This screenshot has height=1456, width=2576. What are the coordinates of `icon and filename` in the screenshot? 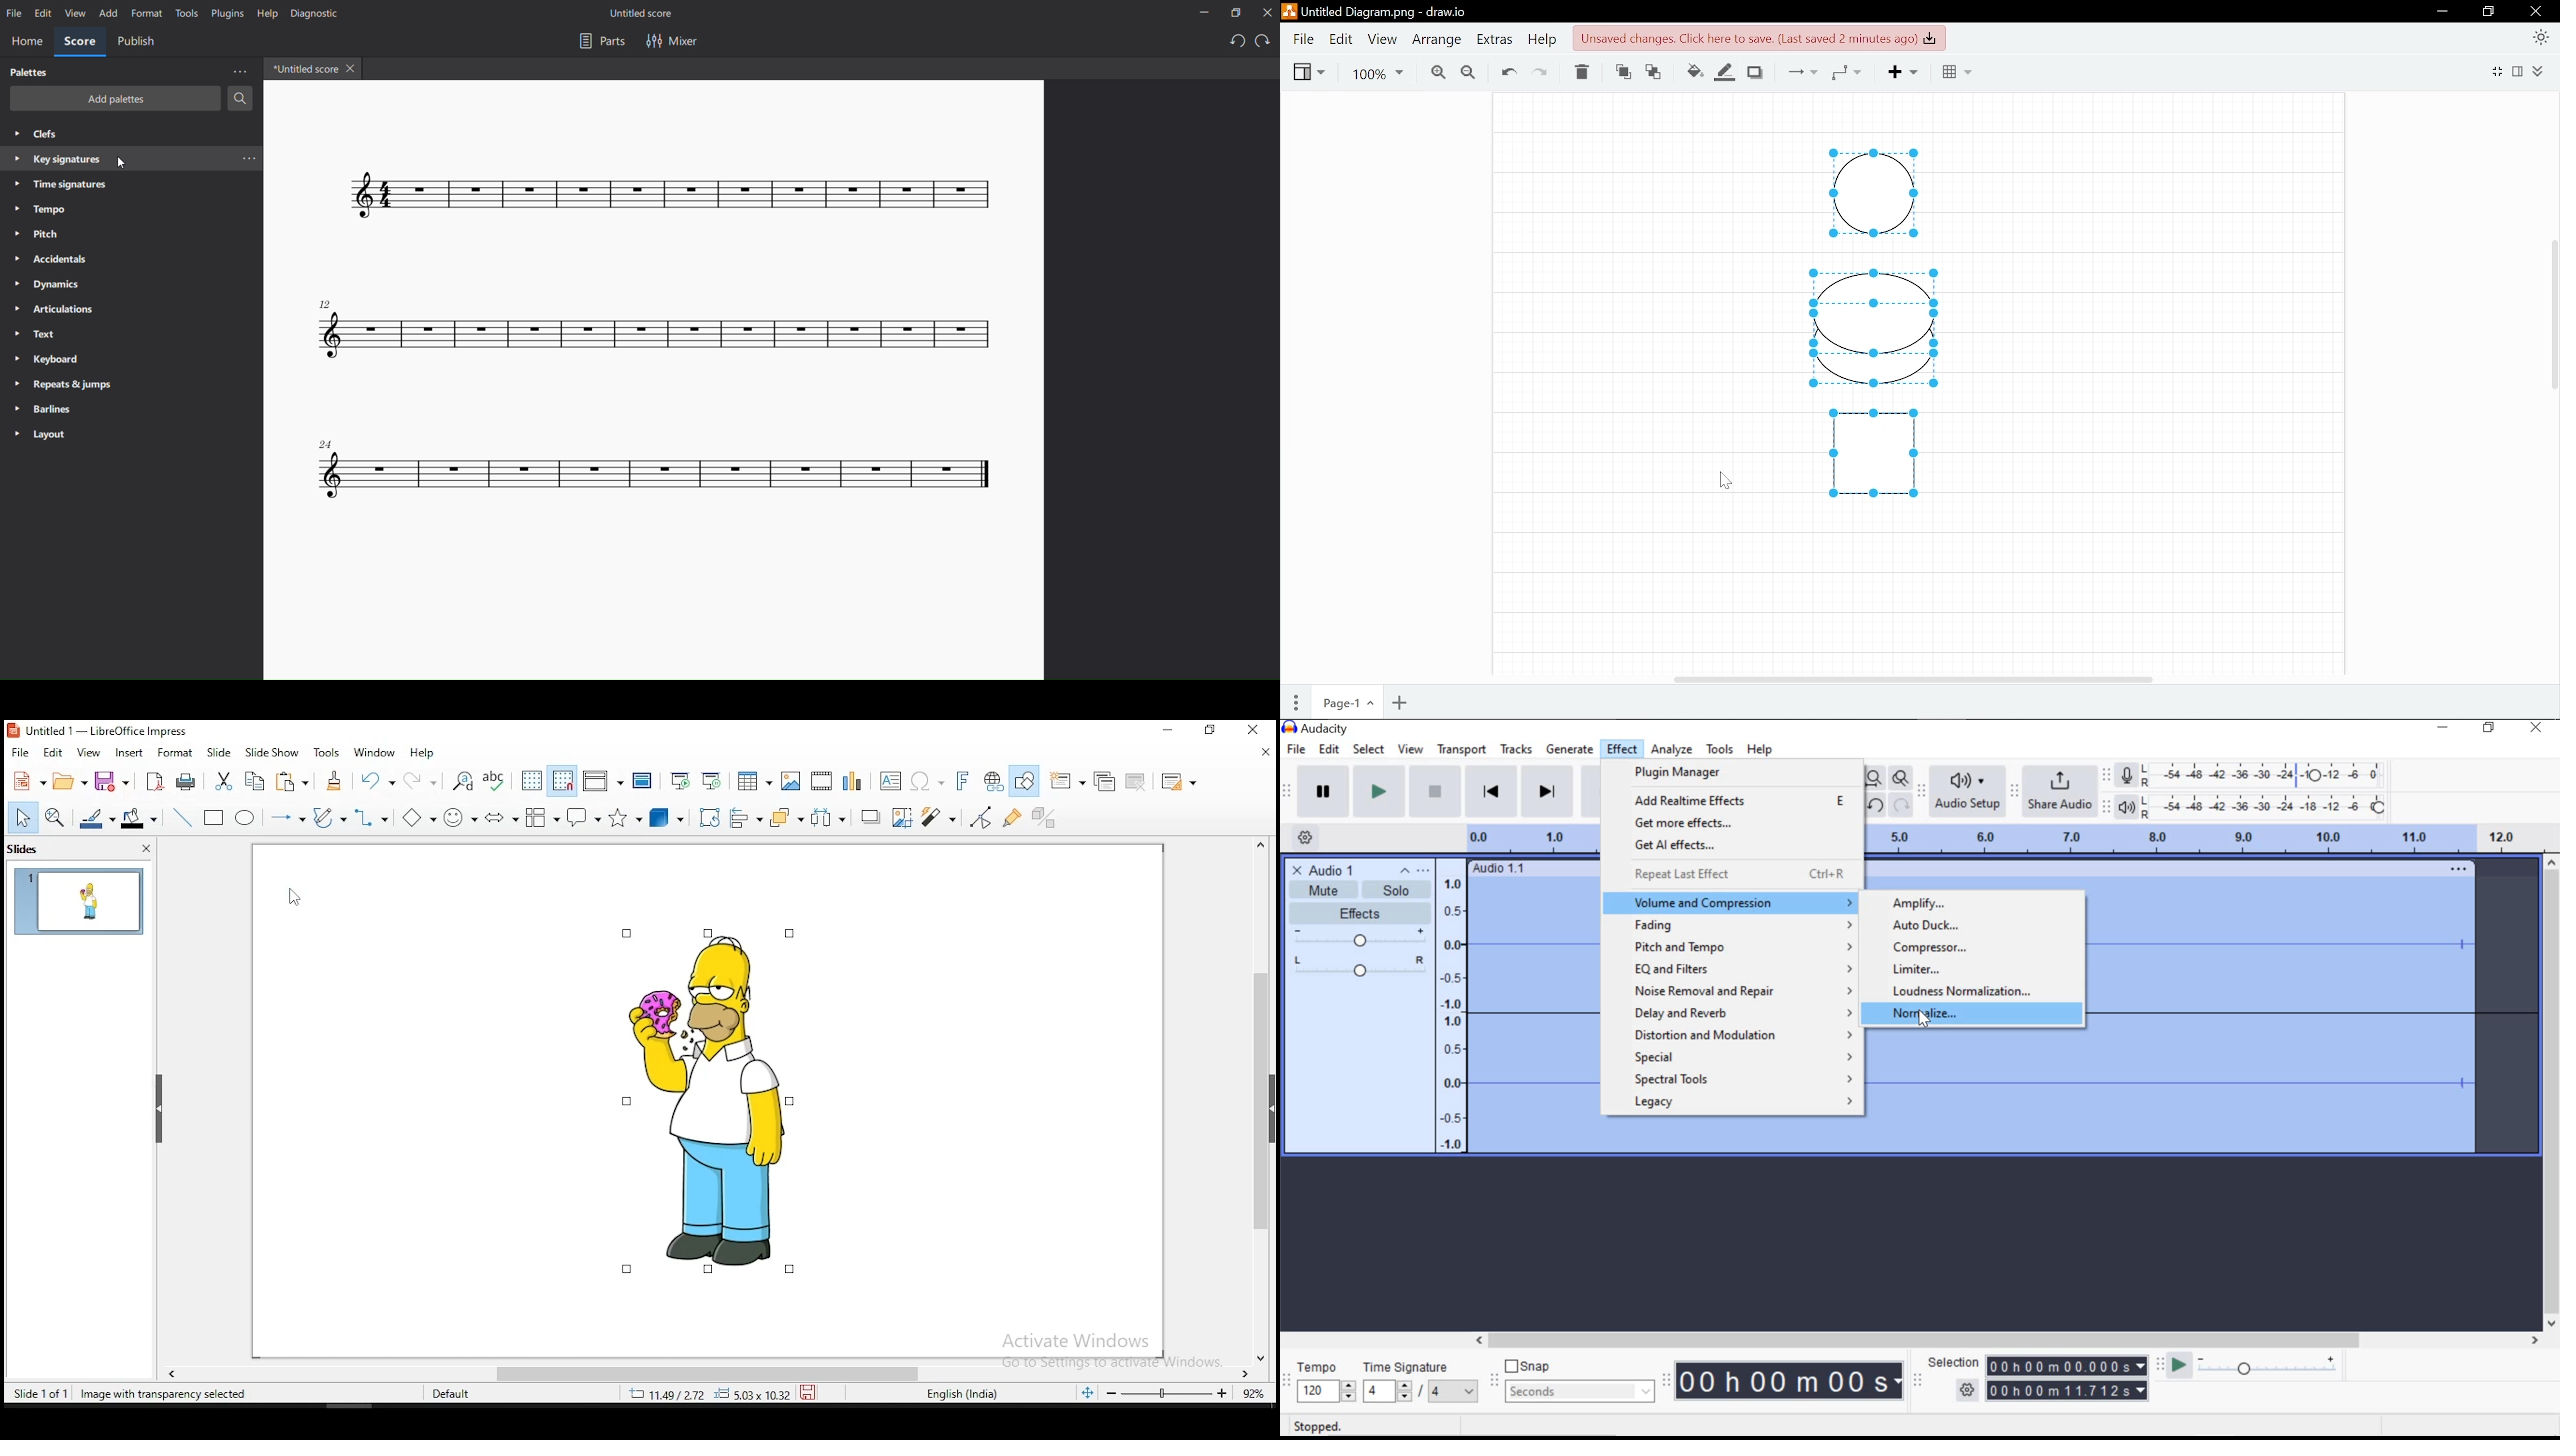 It's located at (119, 731).